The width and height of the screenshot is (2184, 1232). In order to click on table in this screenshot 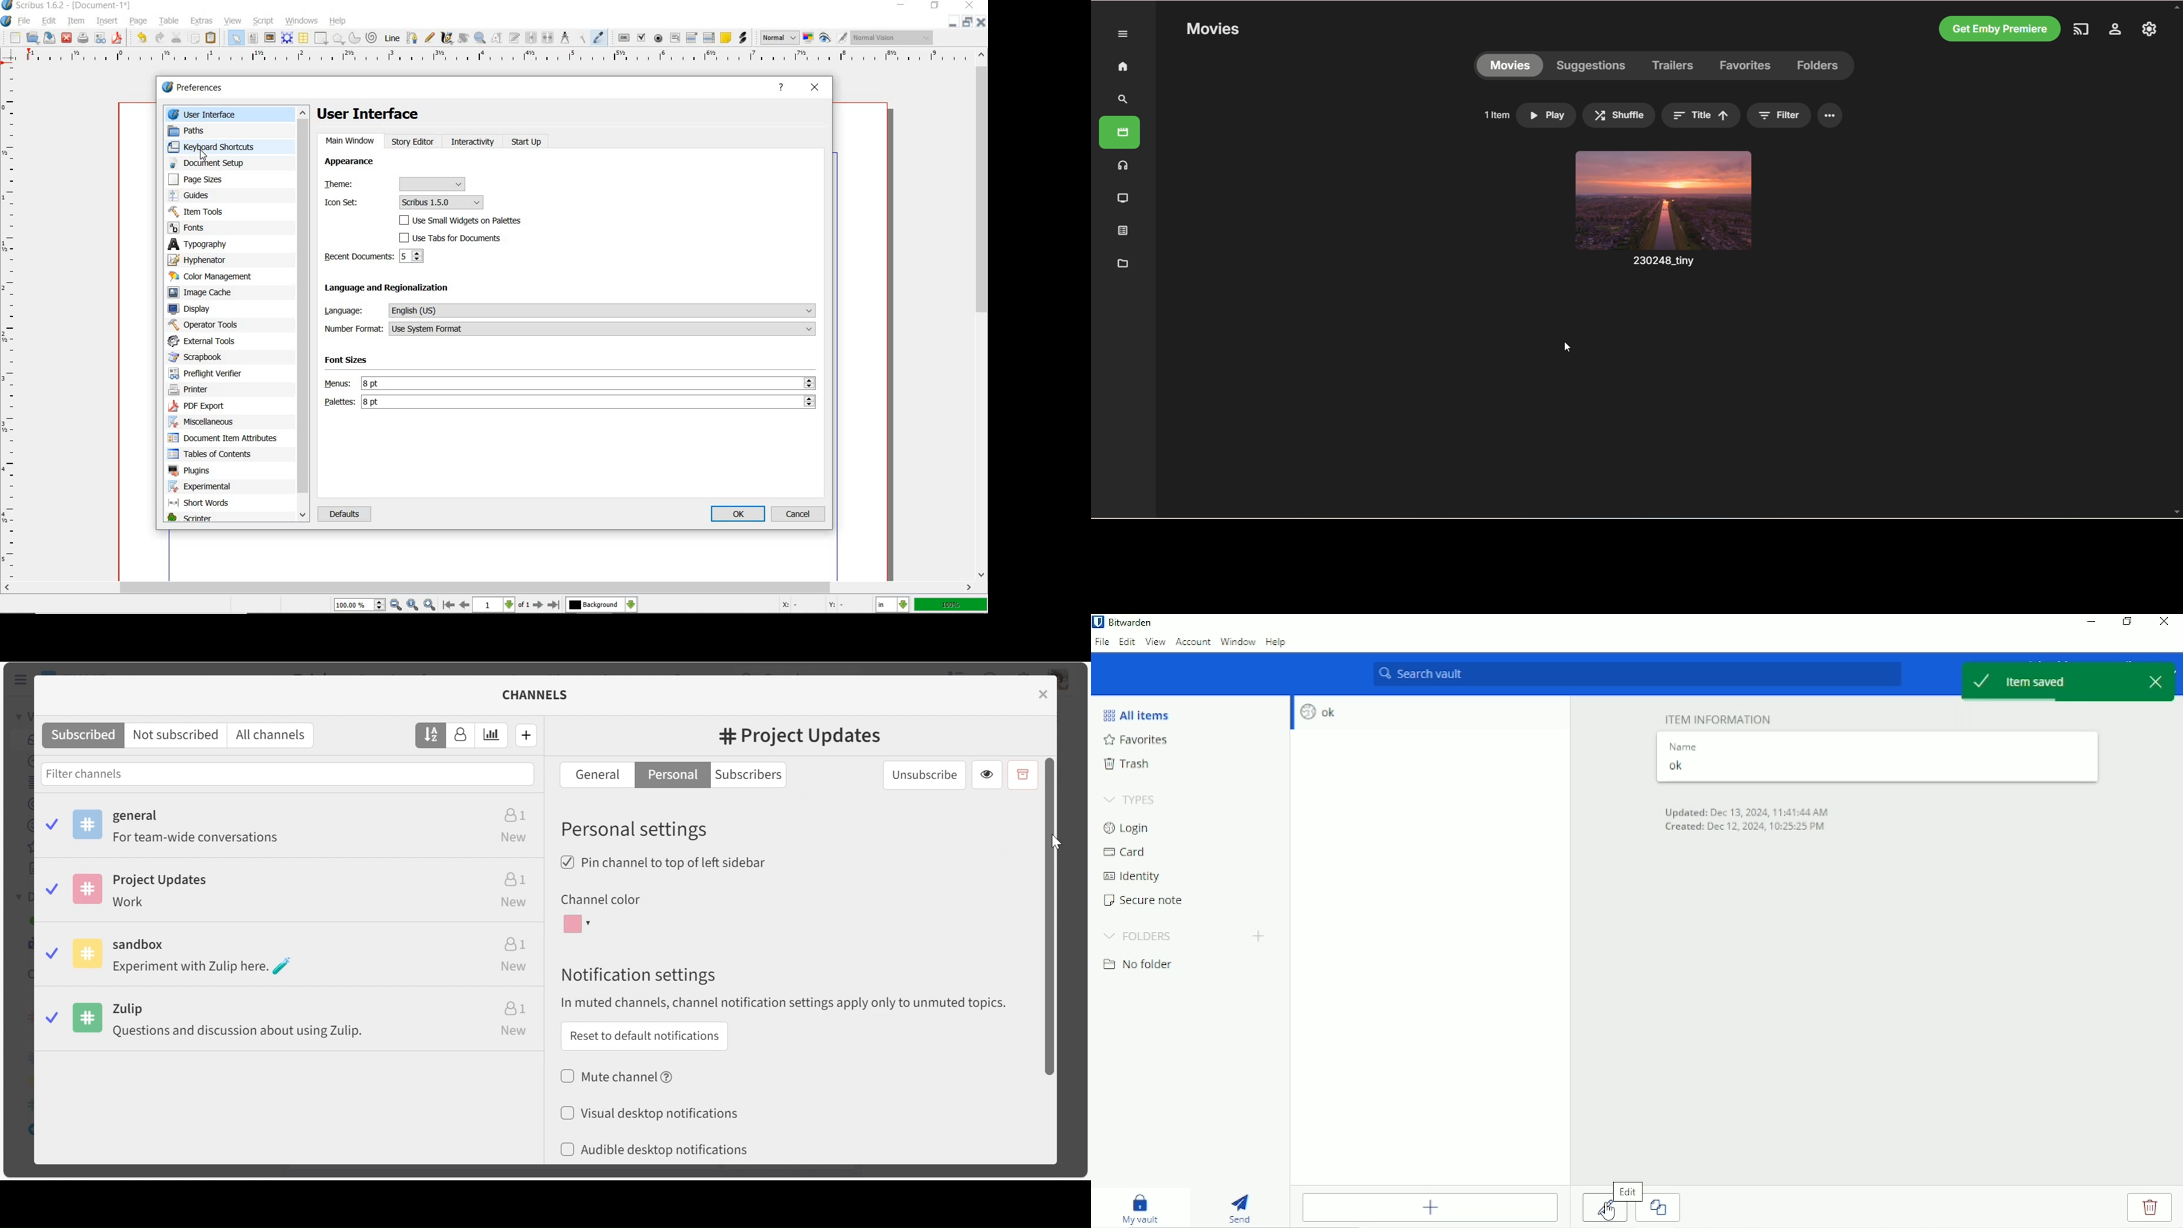, I will do `click(171, 20)`.